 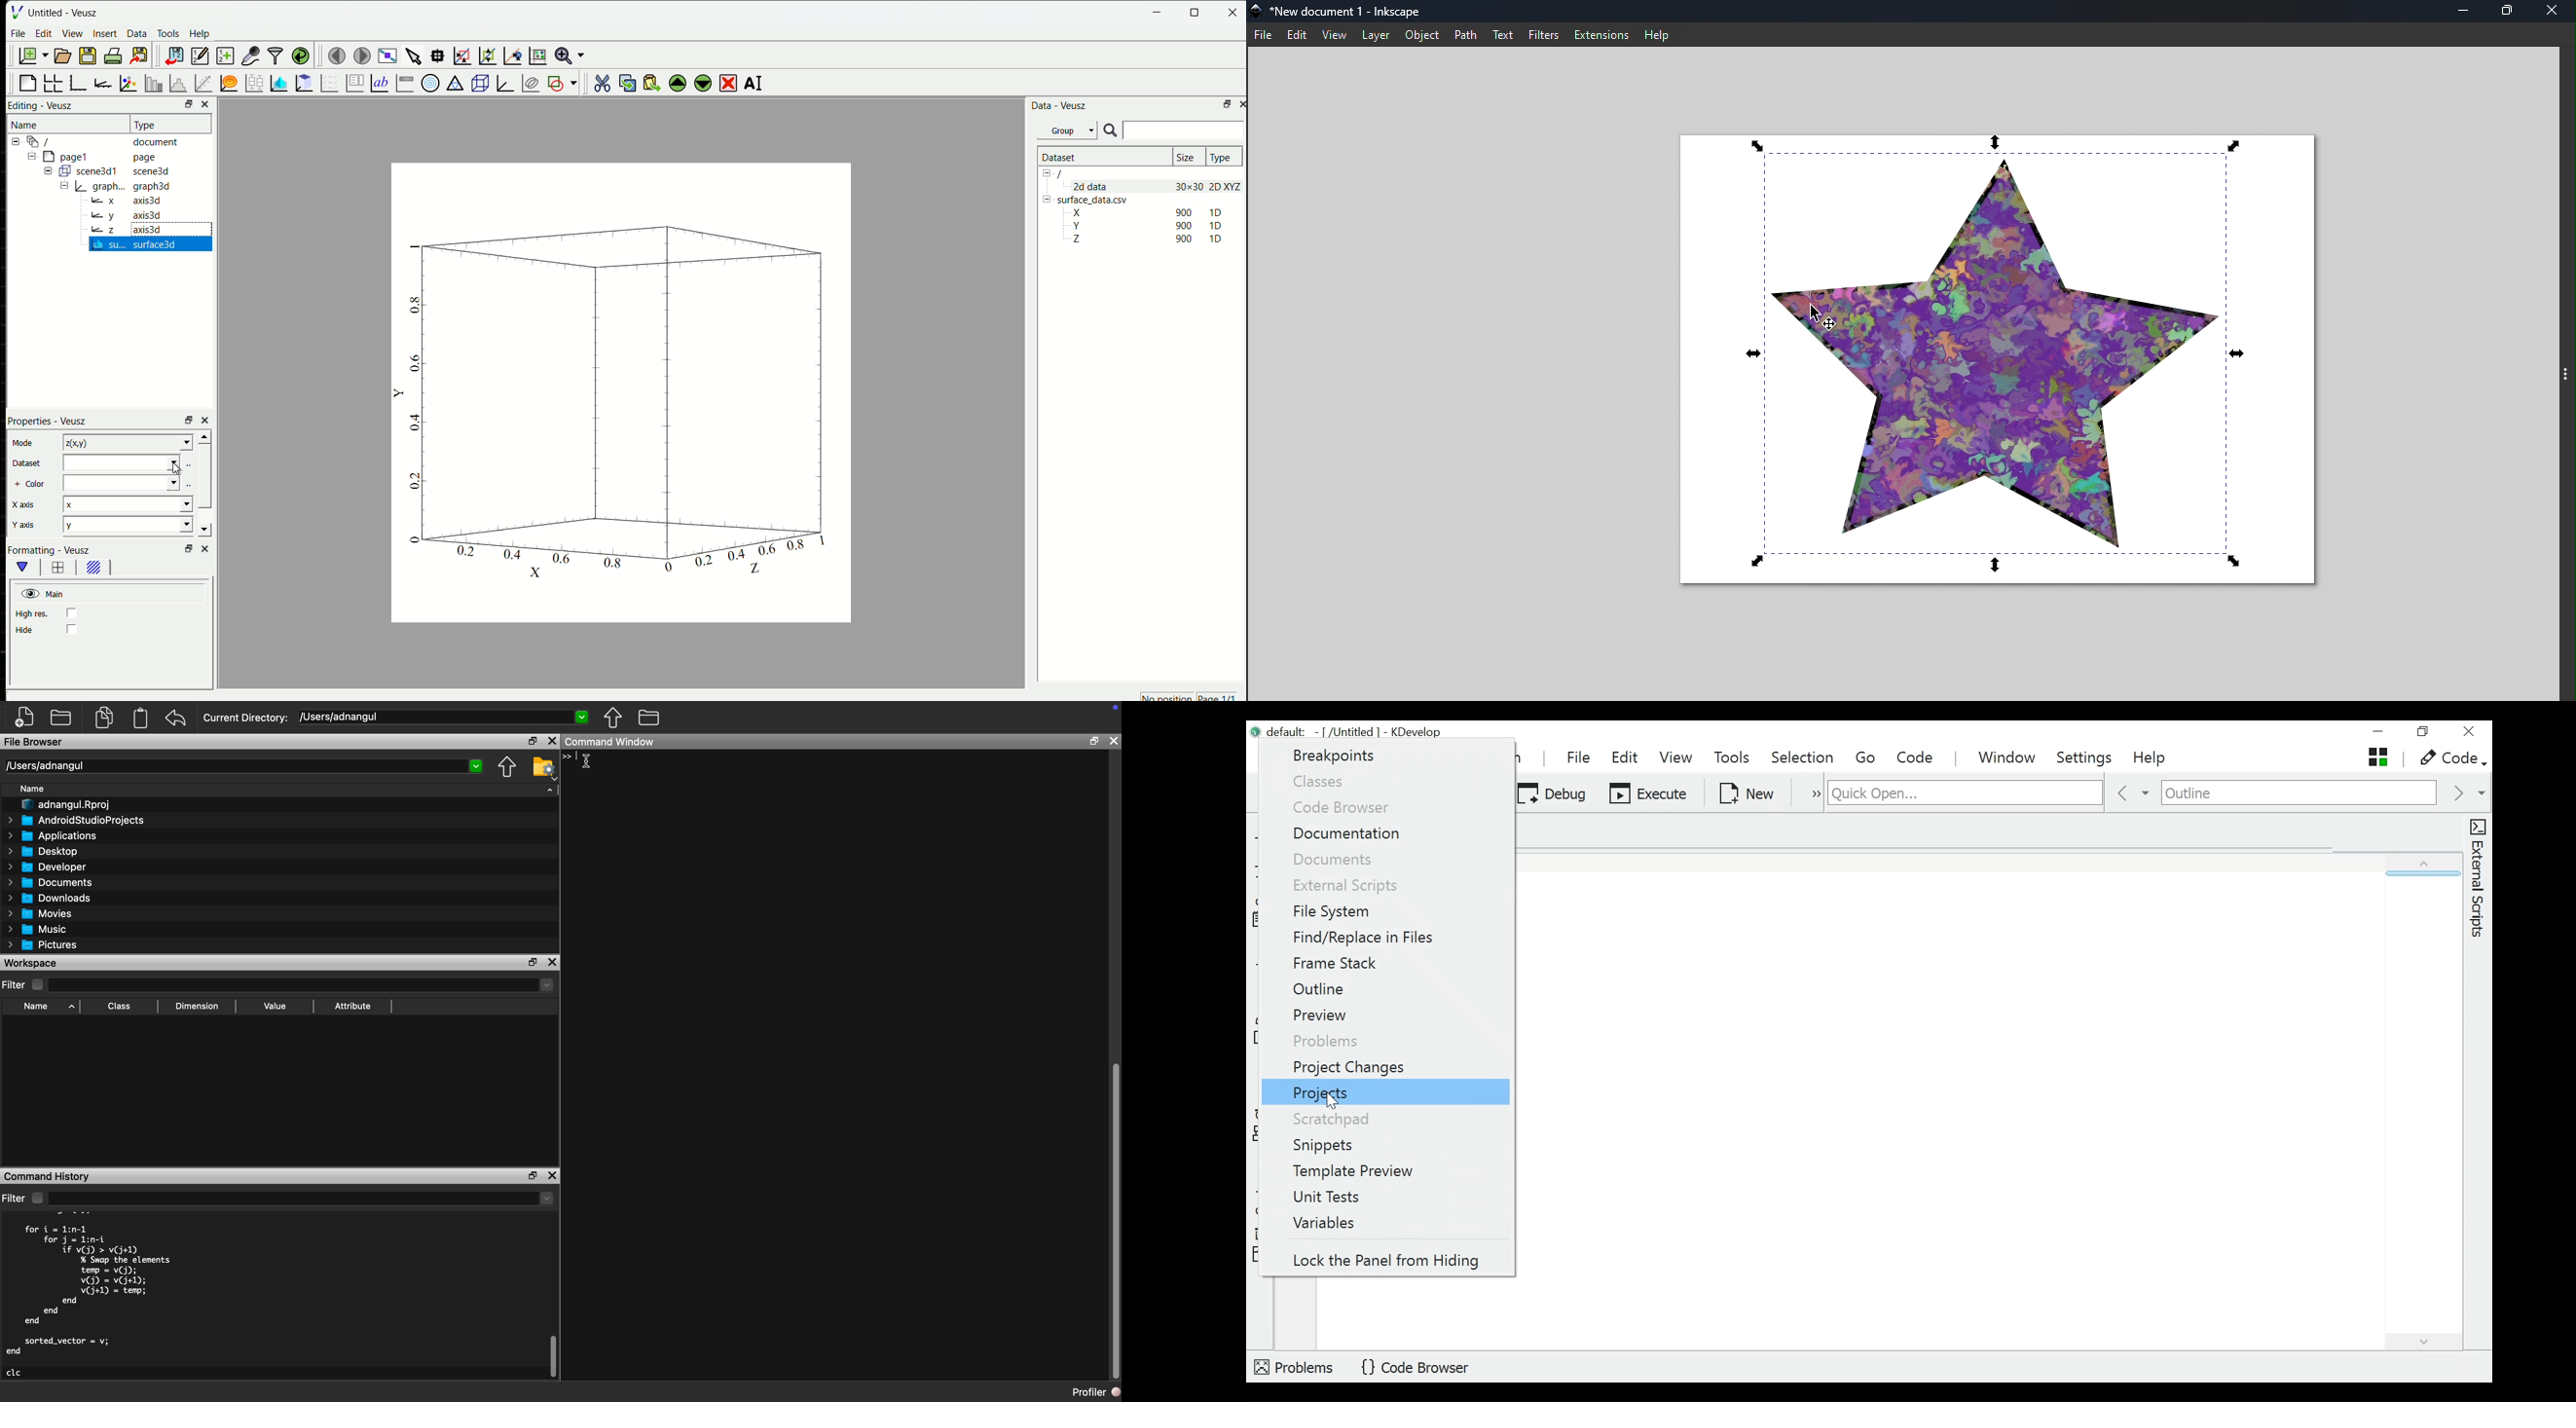 I want to click on move the selected widget down, so click(x=703, y=82).